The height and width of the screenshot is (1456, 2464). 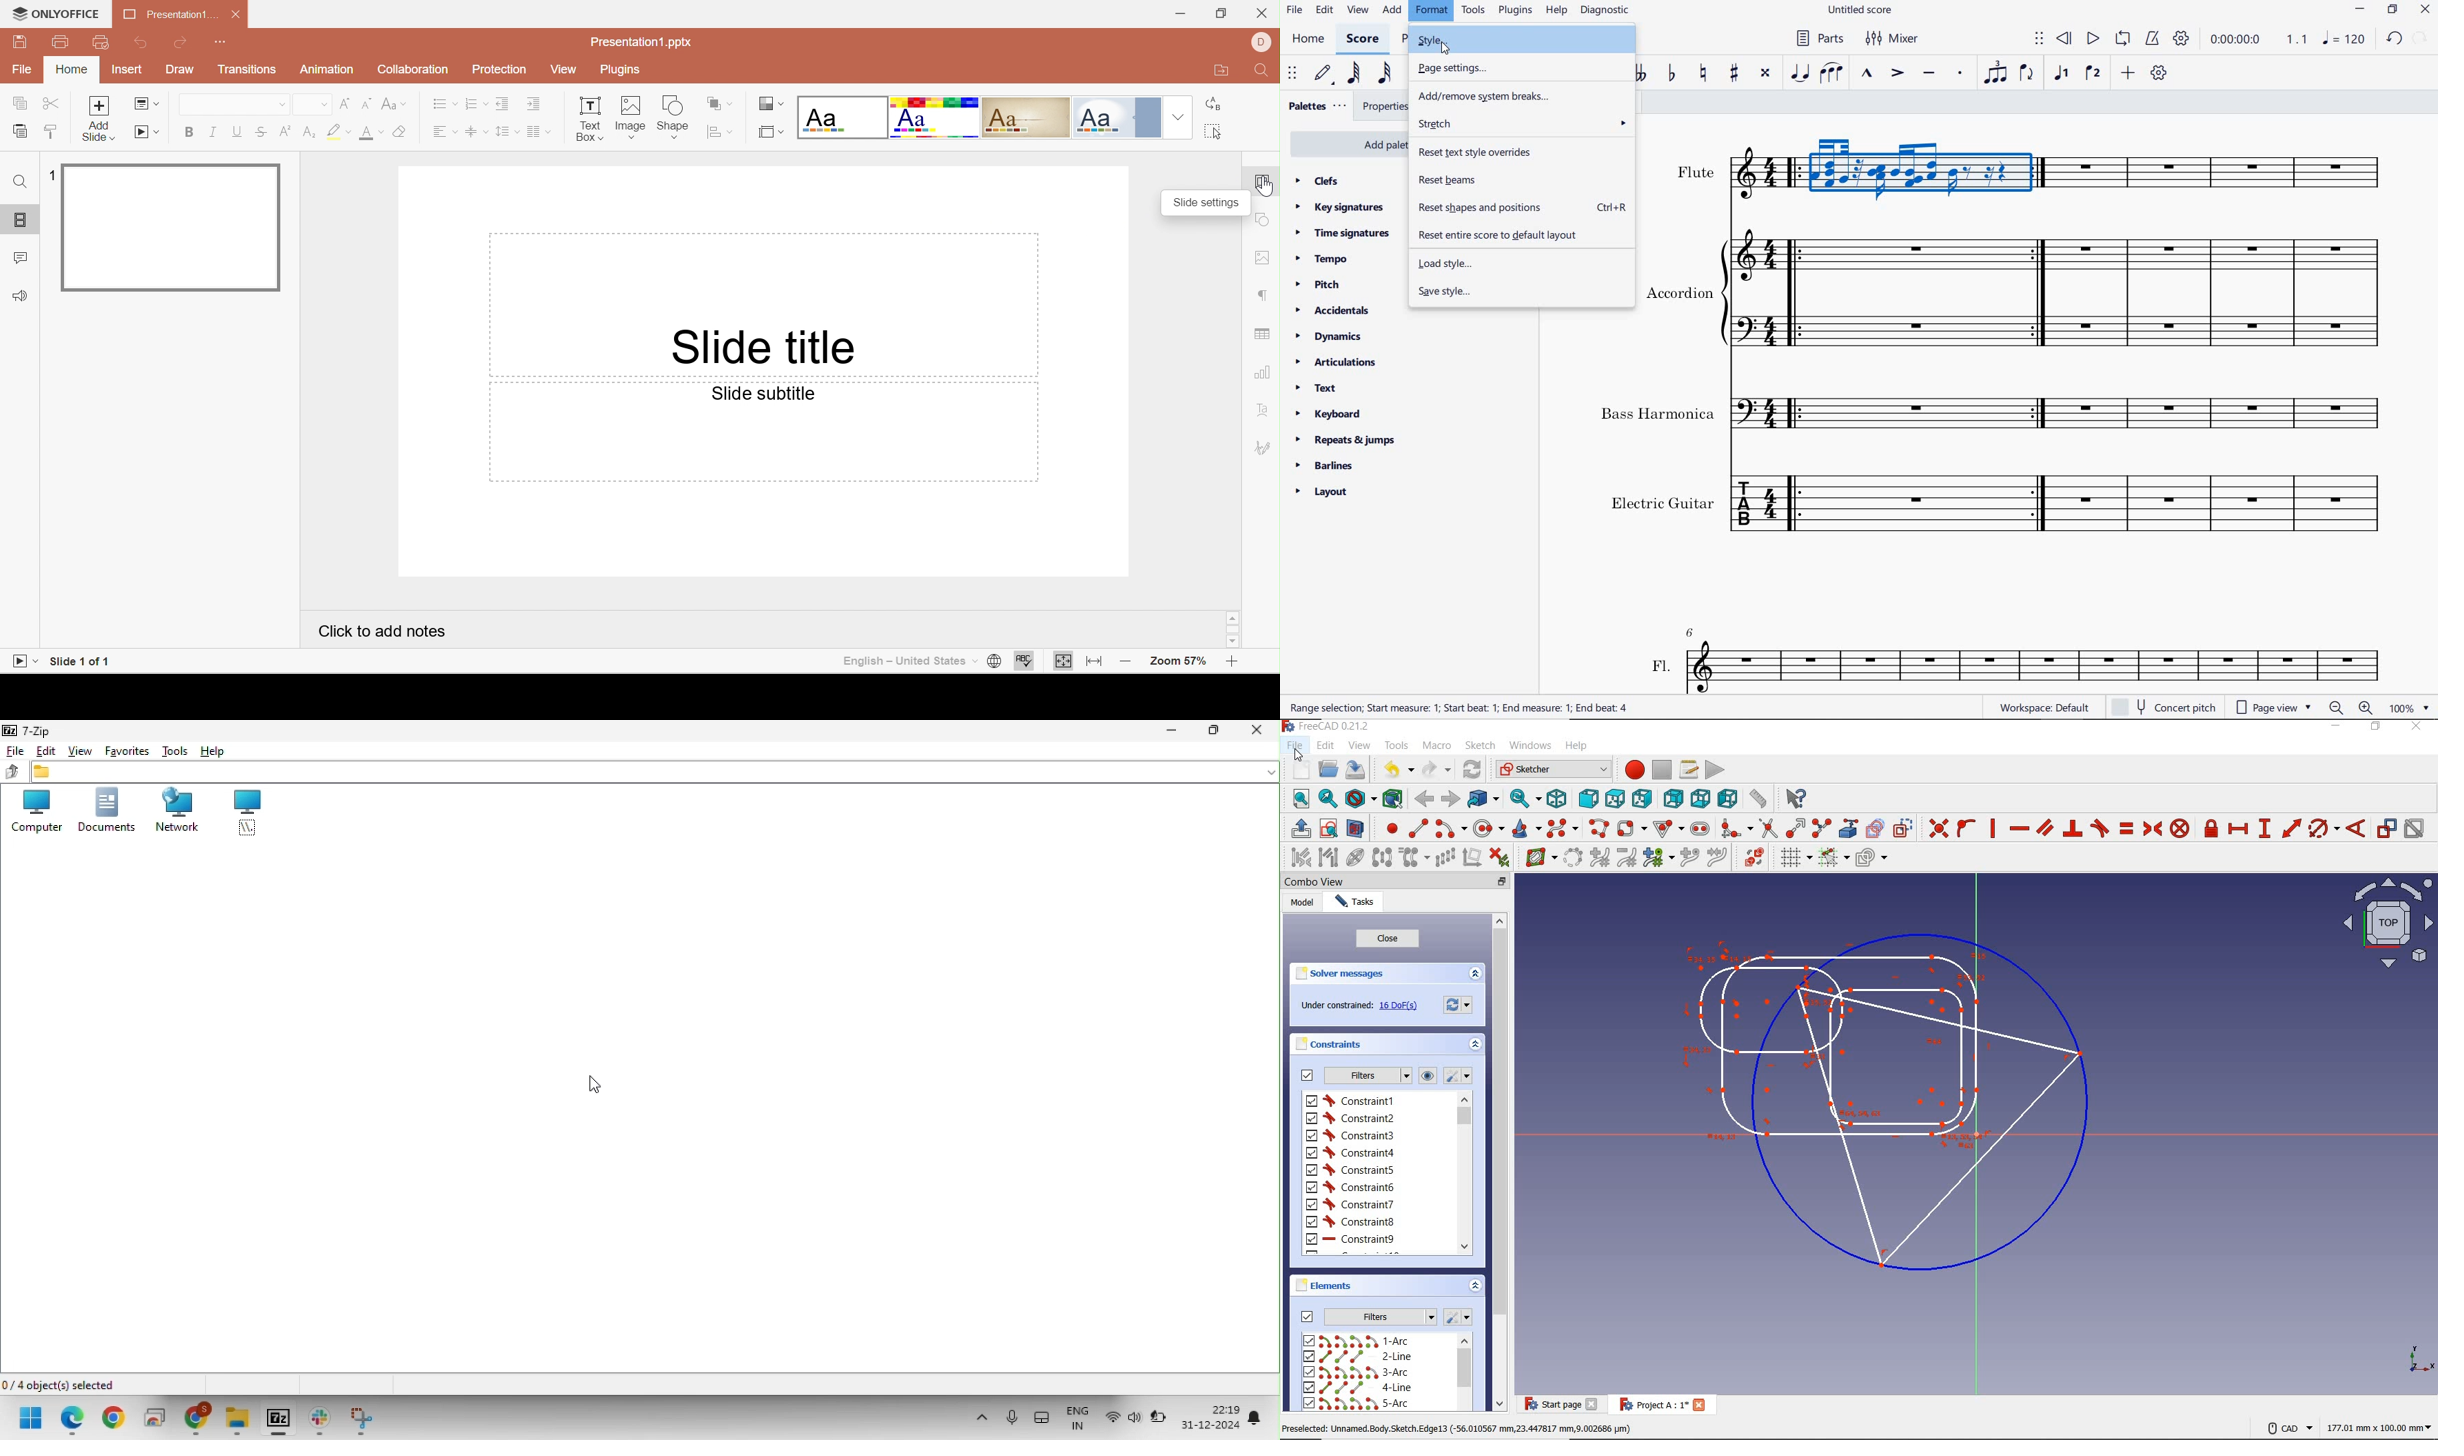 What do you see at coordinates (1448, 48) in the screenshot?
I see `cursor` at bounding box center [1448, 48].